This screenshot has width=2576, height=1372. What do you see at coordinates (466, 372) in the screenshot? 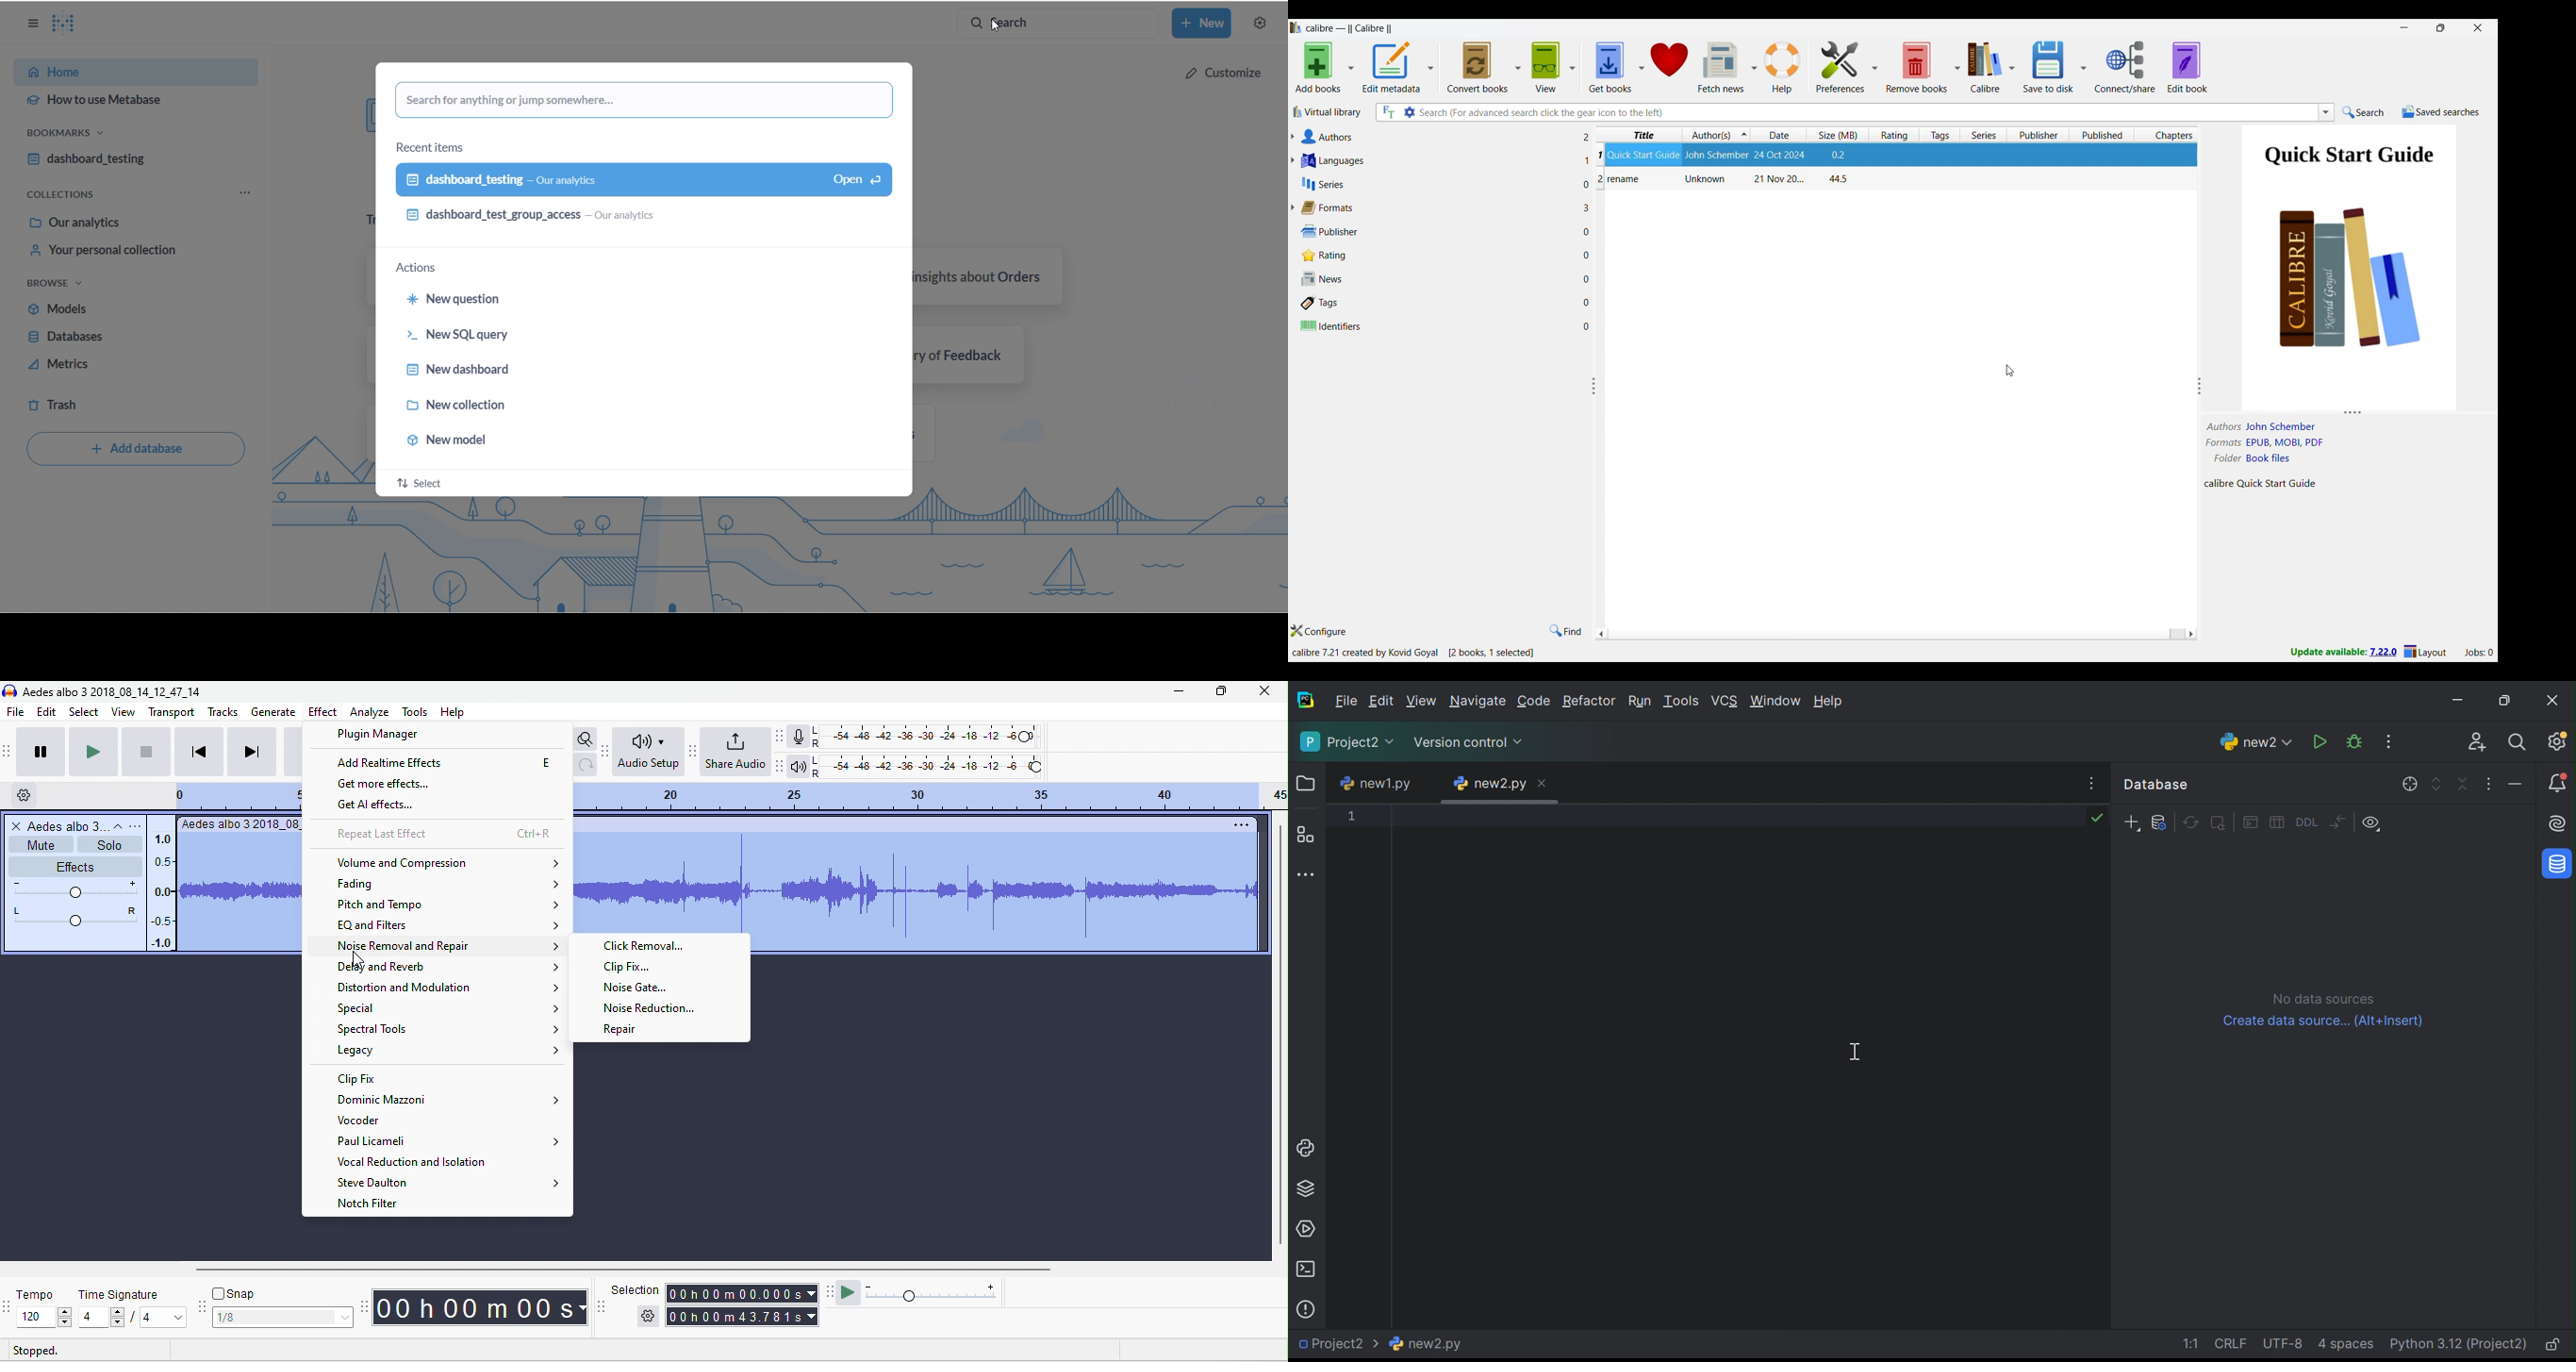
I see `new dashboard` at bounding box center [466, 372].